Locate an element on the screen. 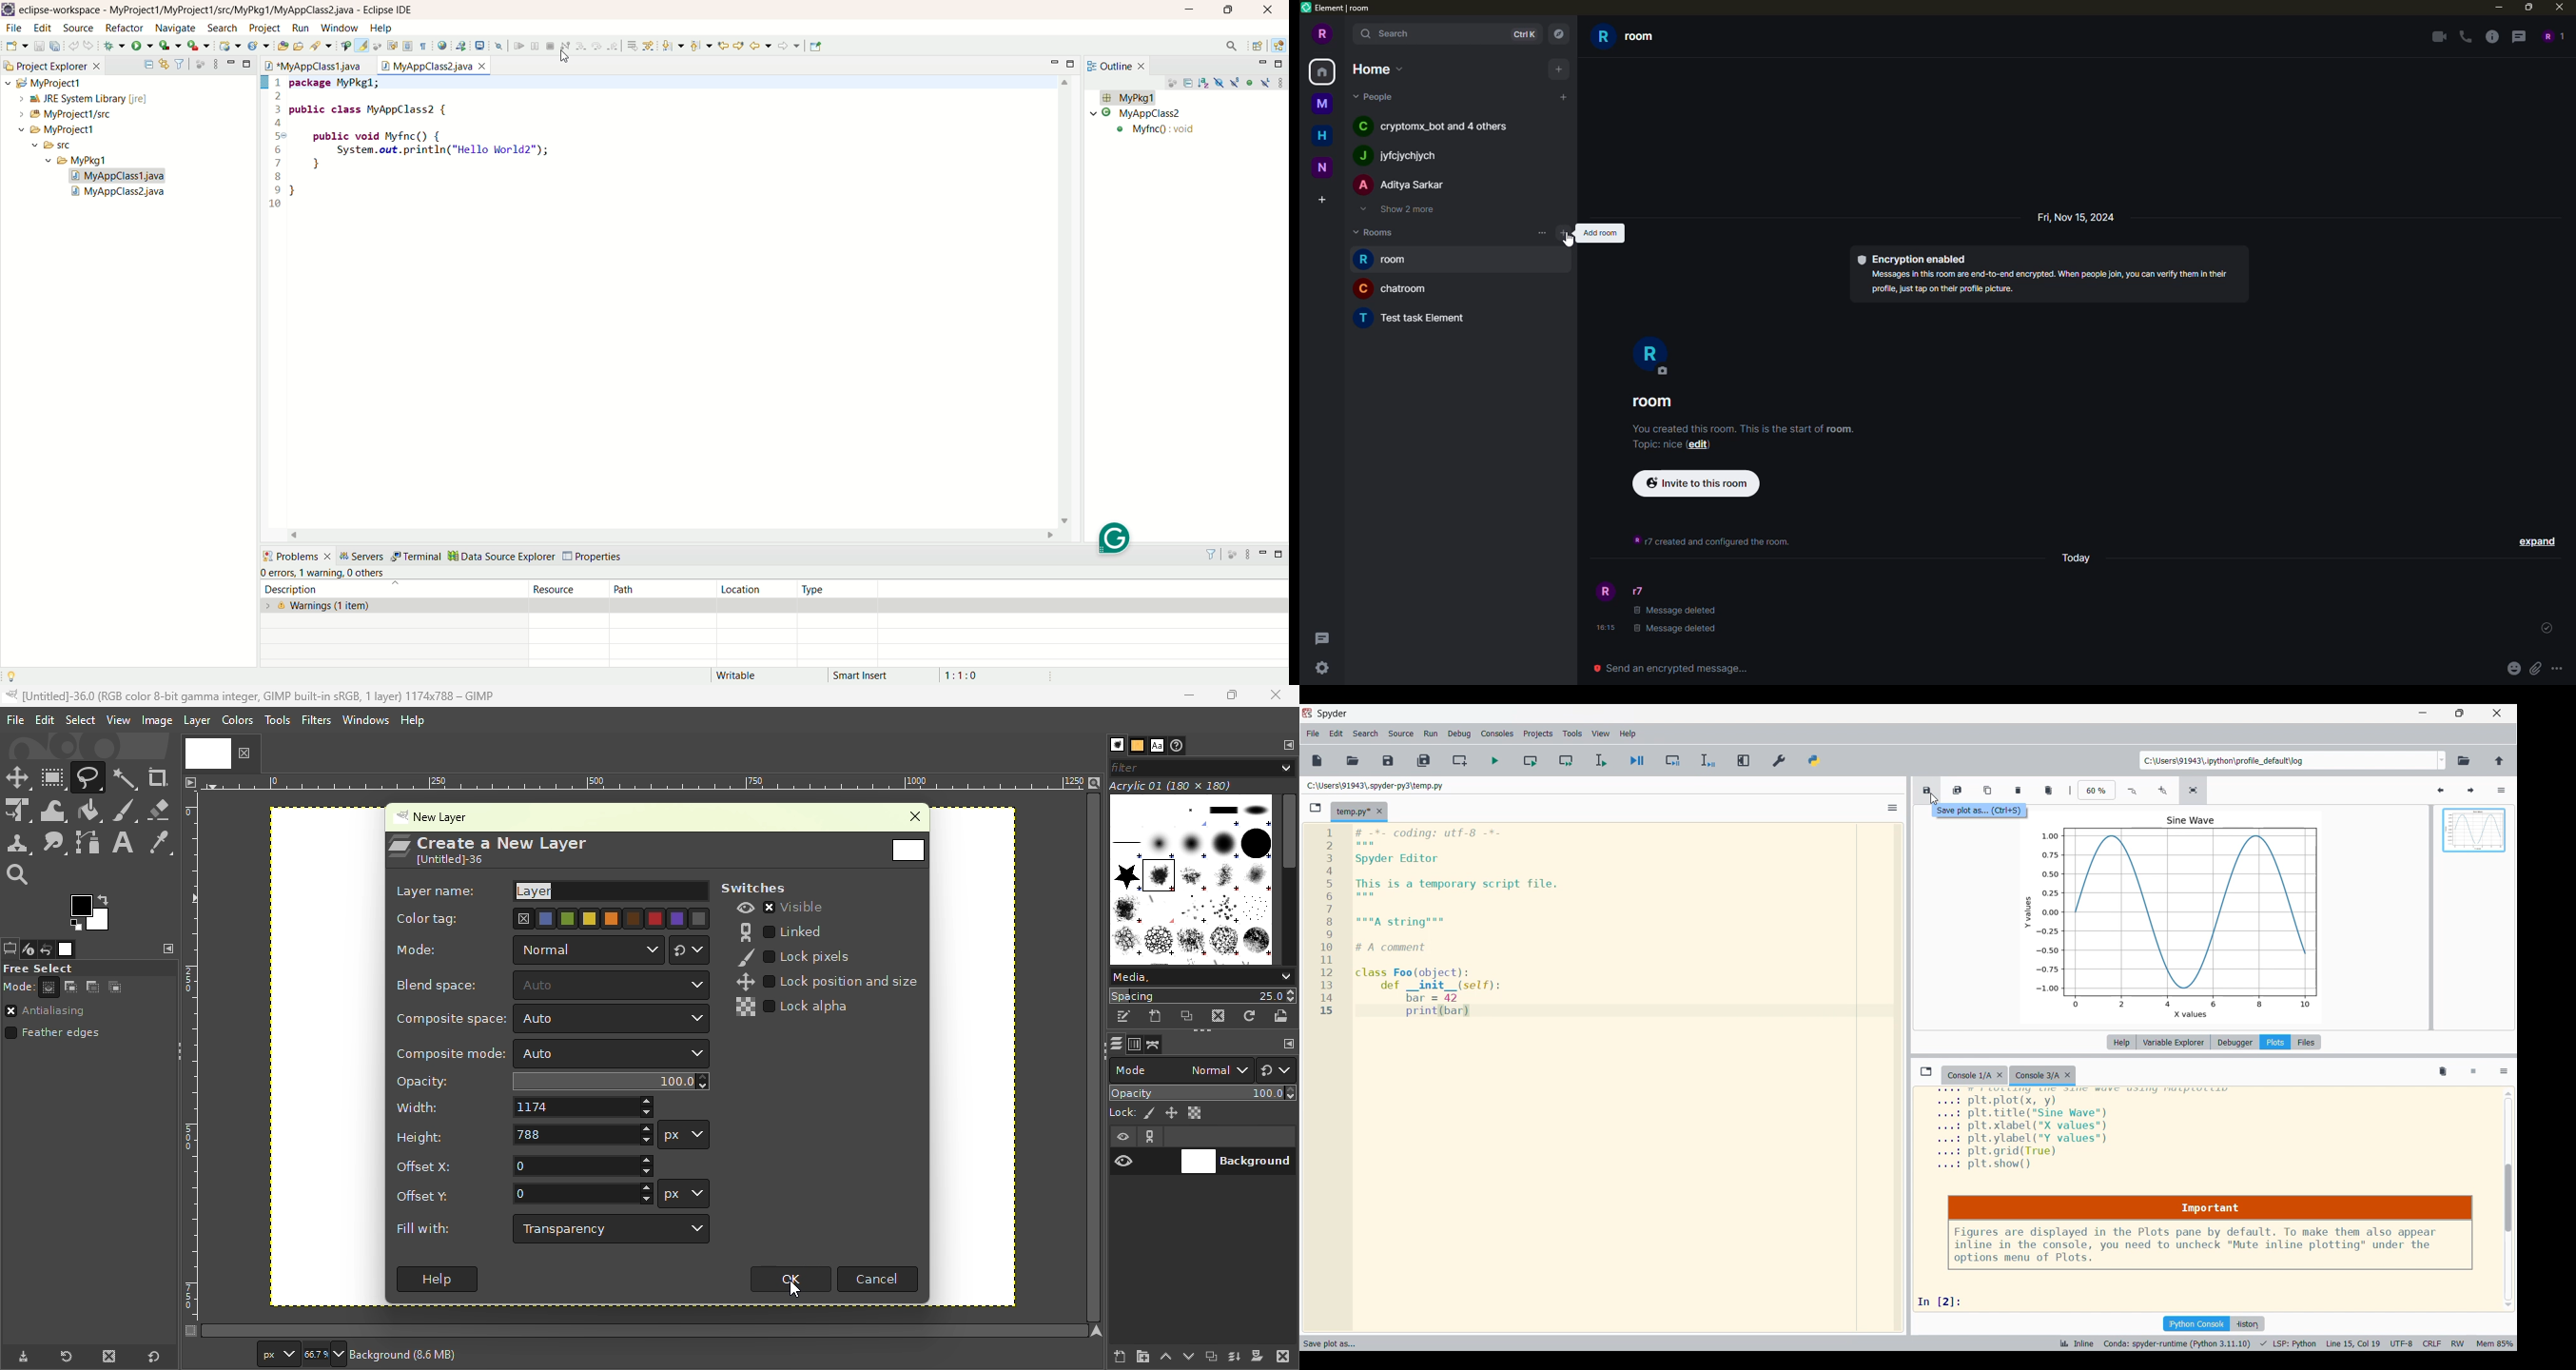  Antialiasing is located at coordinates (57, 1011).